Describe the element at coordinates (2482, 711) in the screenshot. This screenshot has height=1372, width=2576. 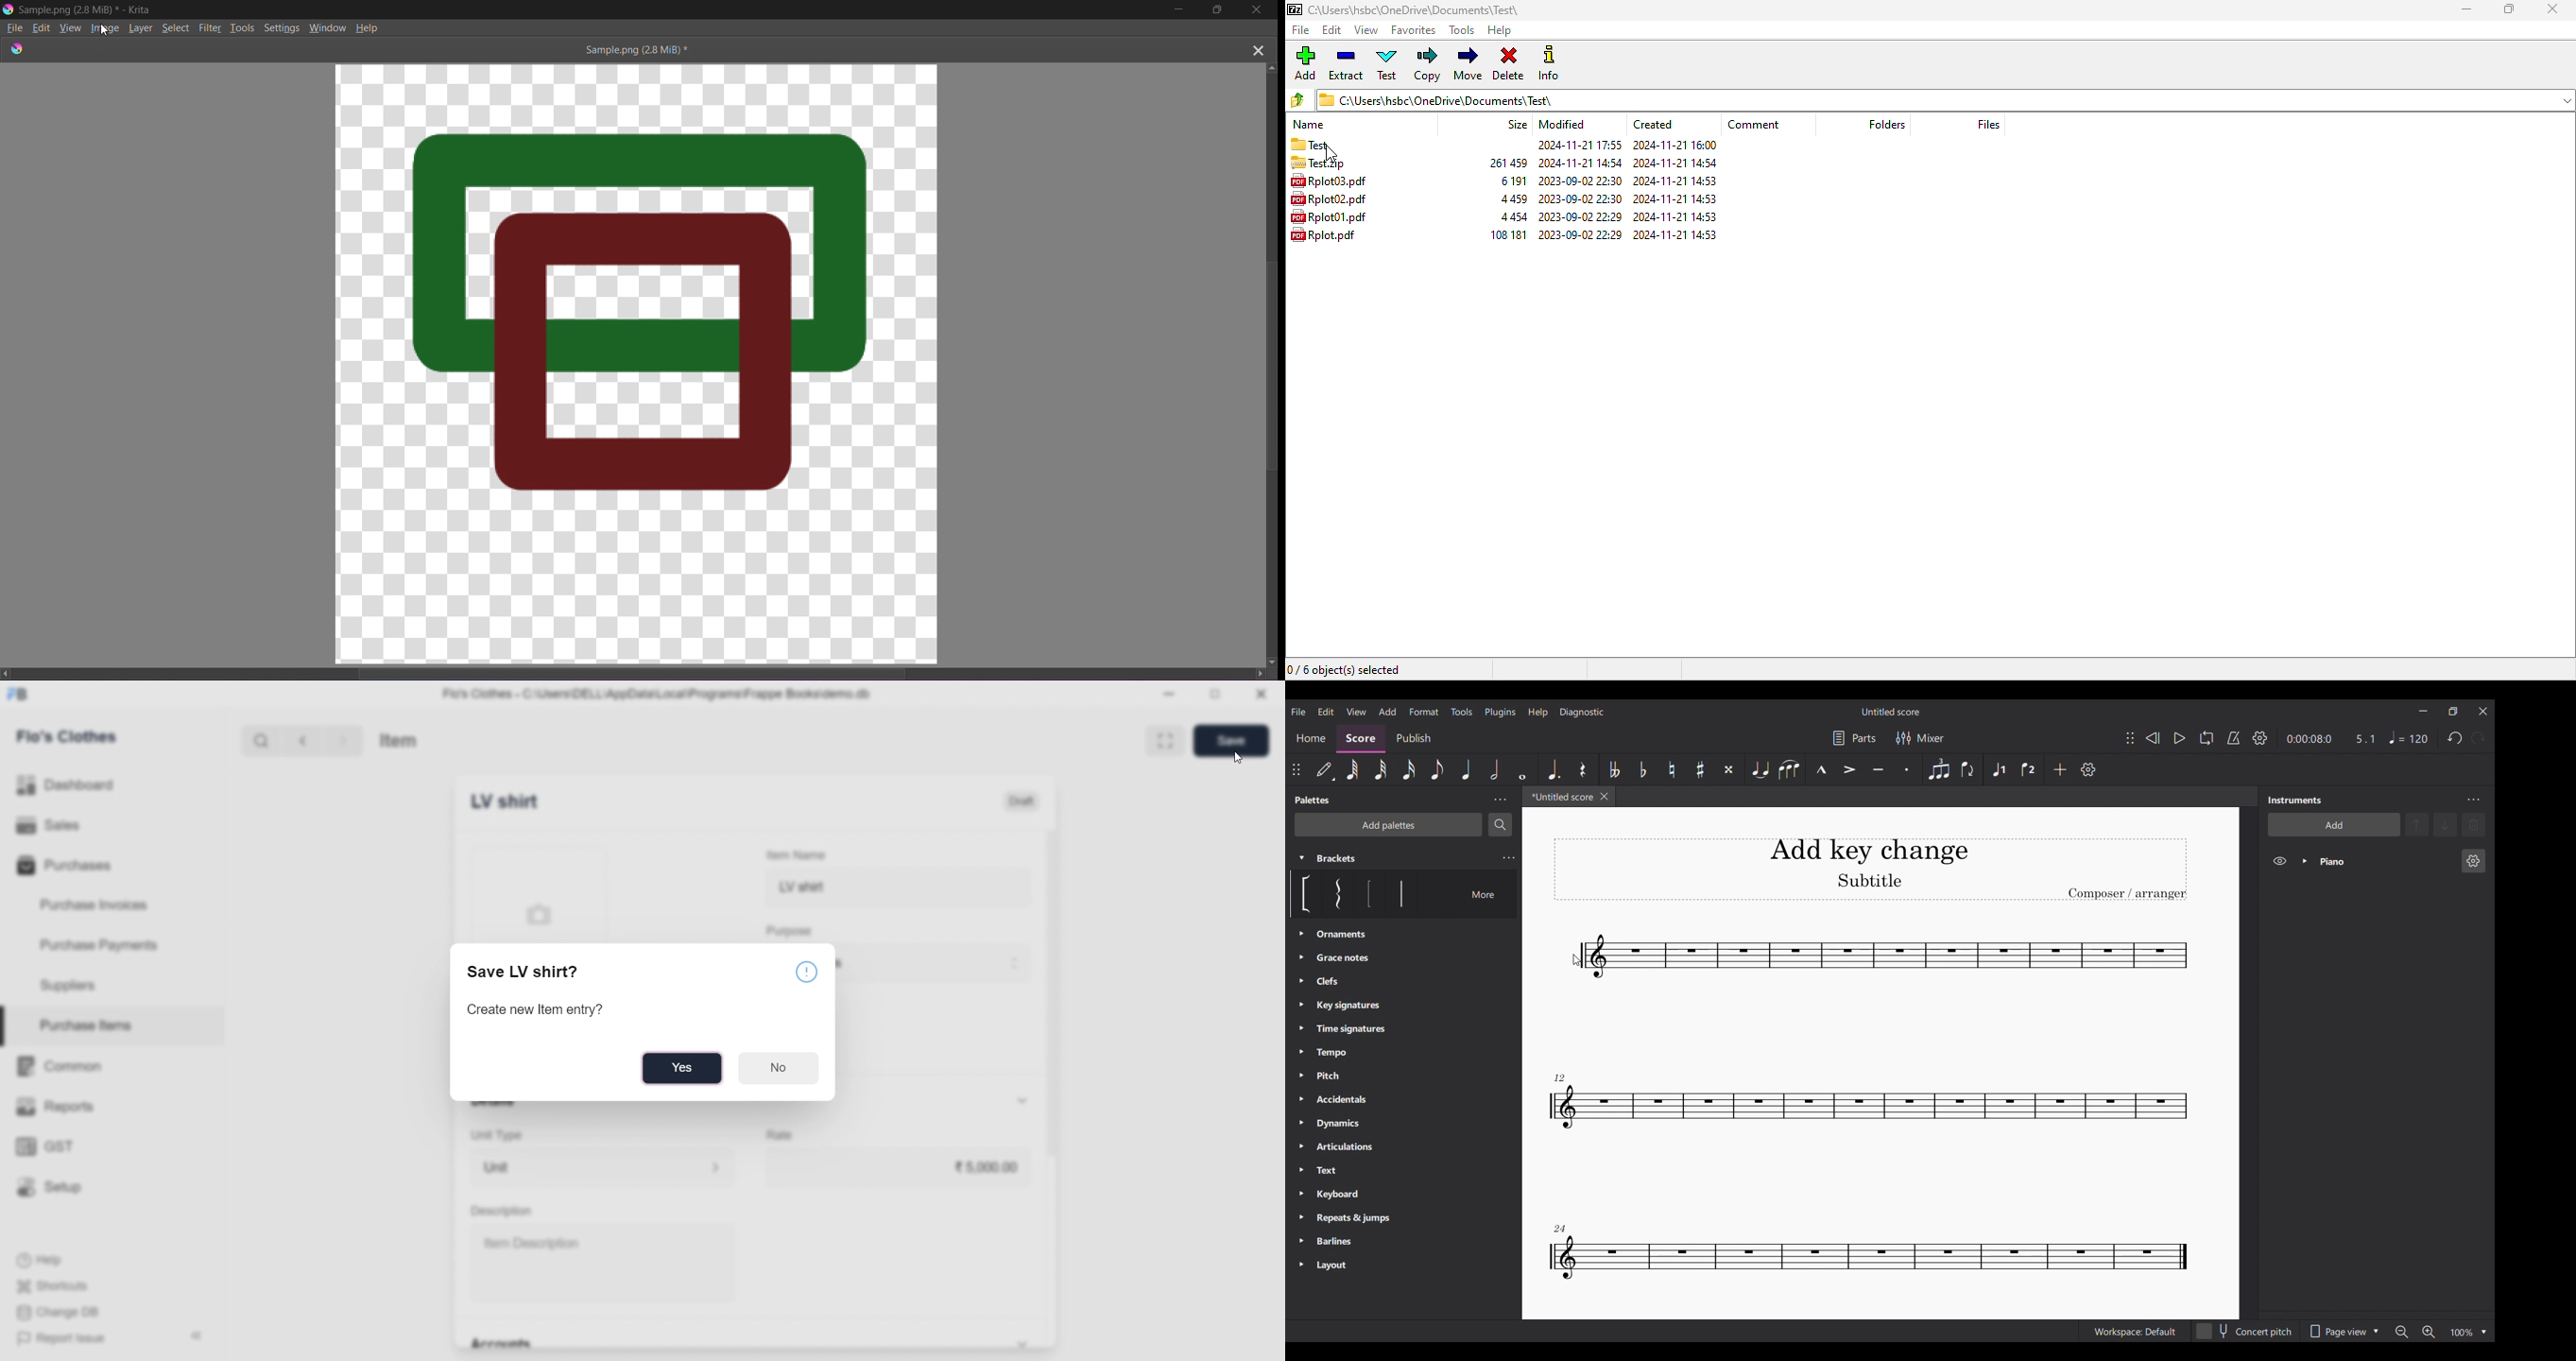
I see `Close interface` at that location.